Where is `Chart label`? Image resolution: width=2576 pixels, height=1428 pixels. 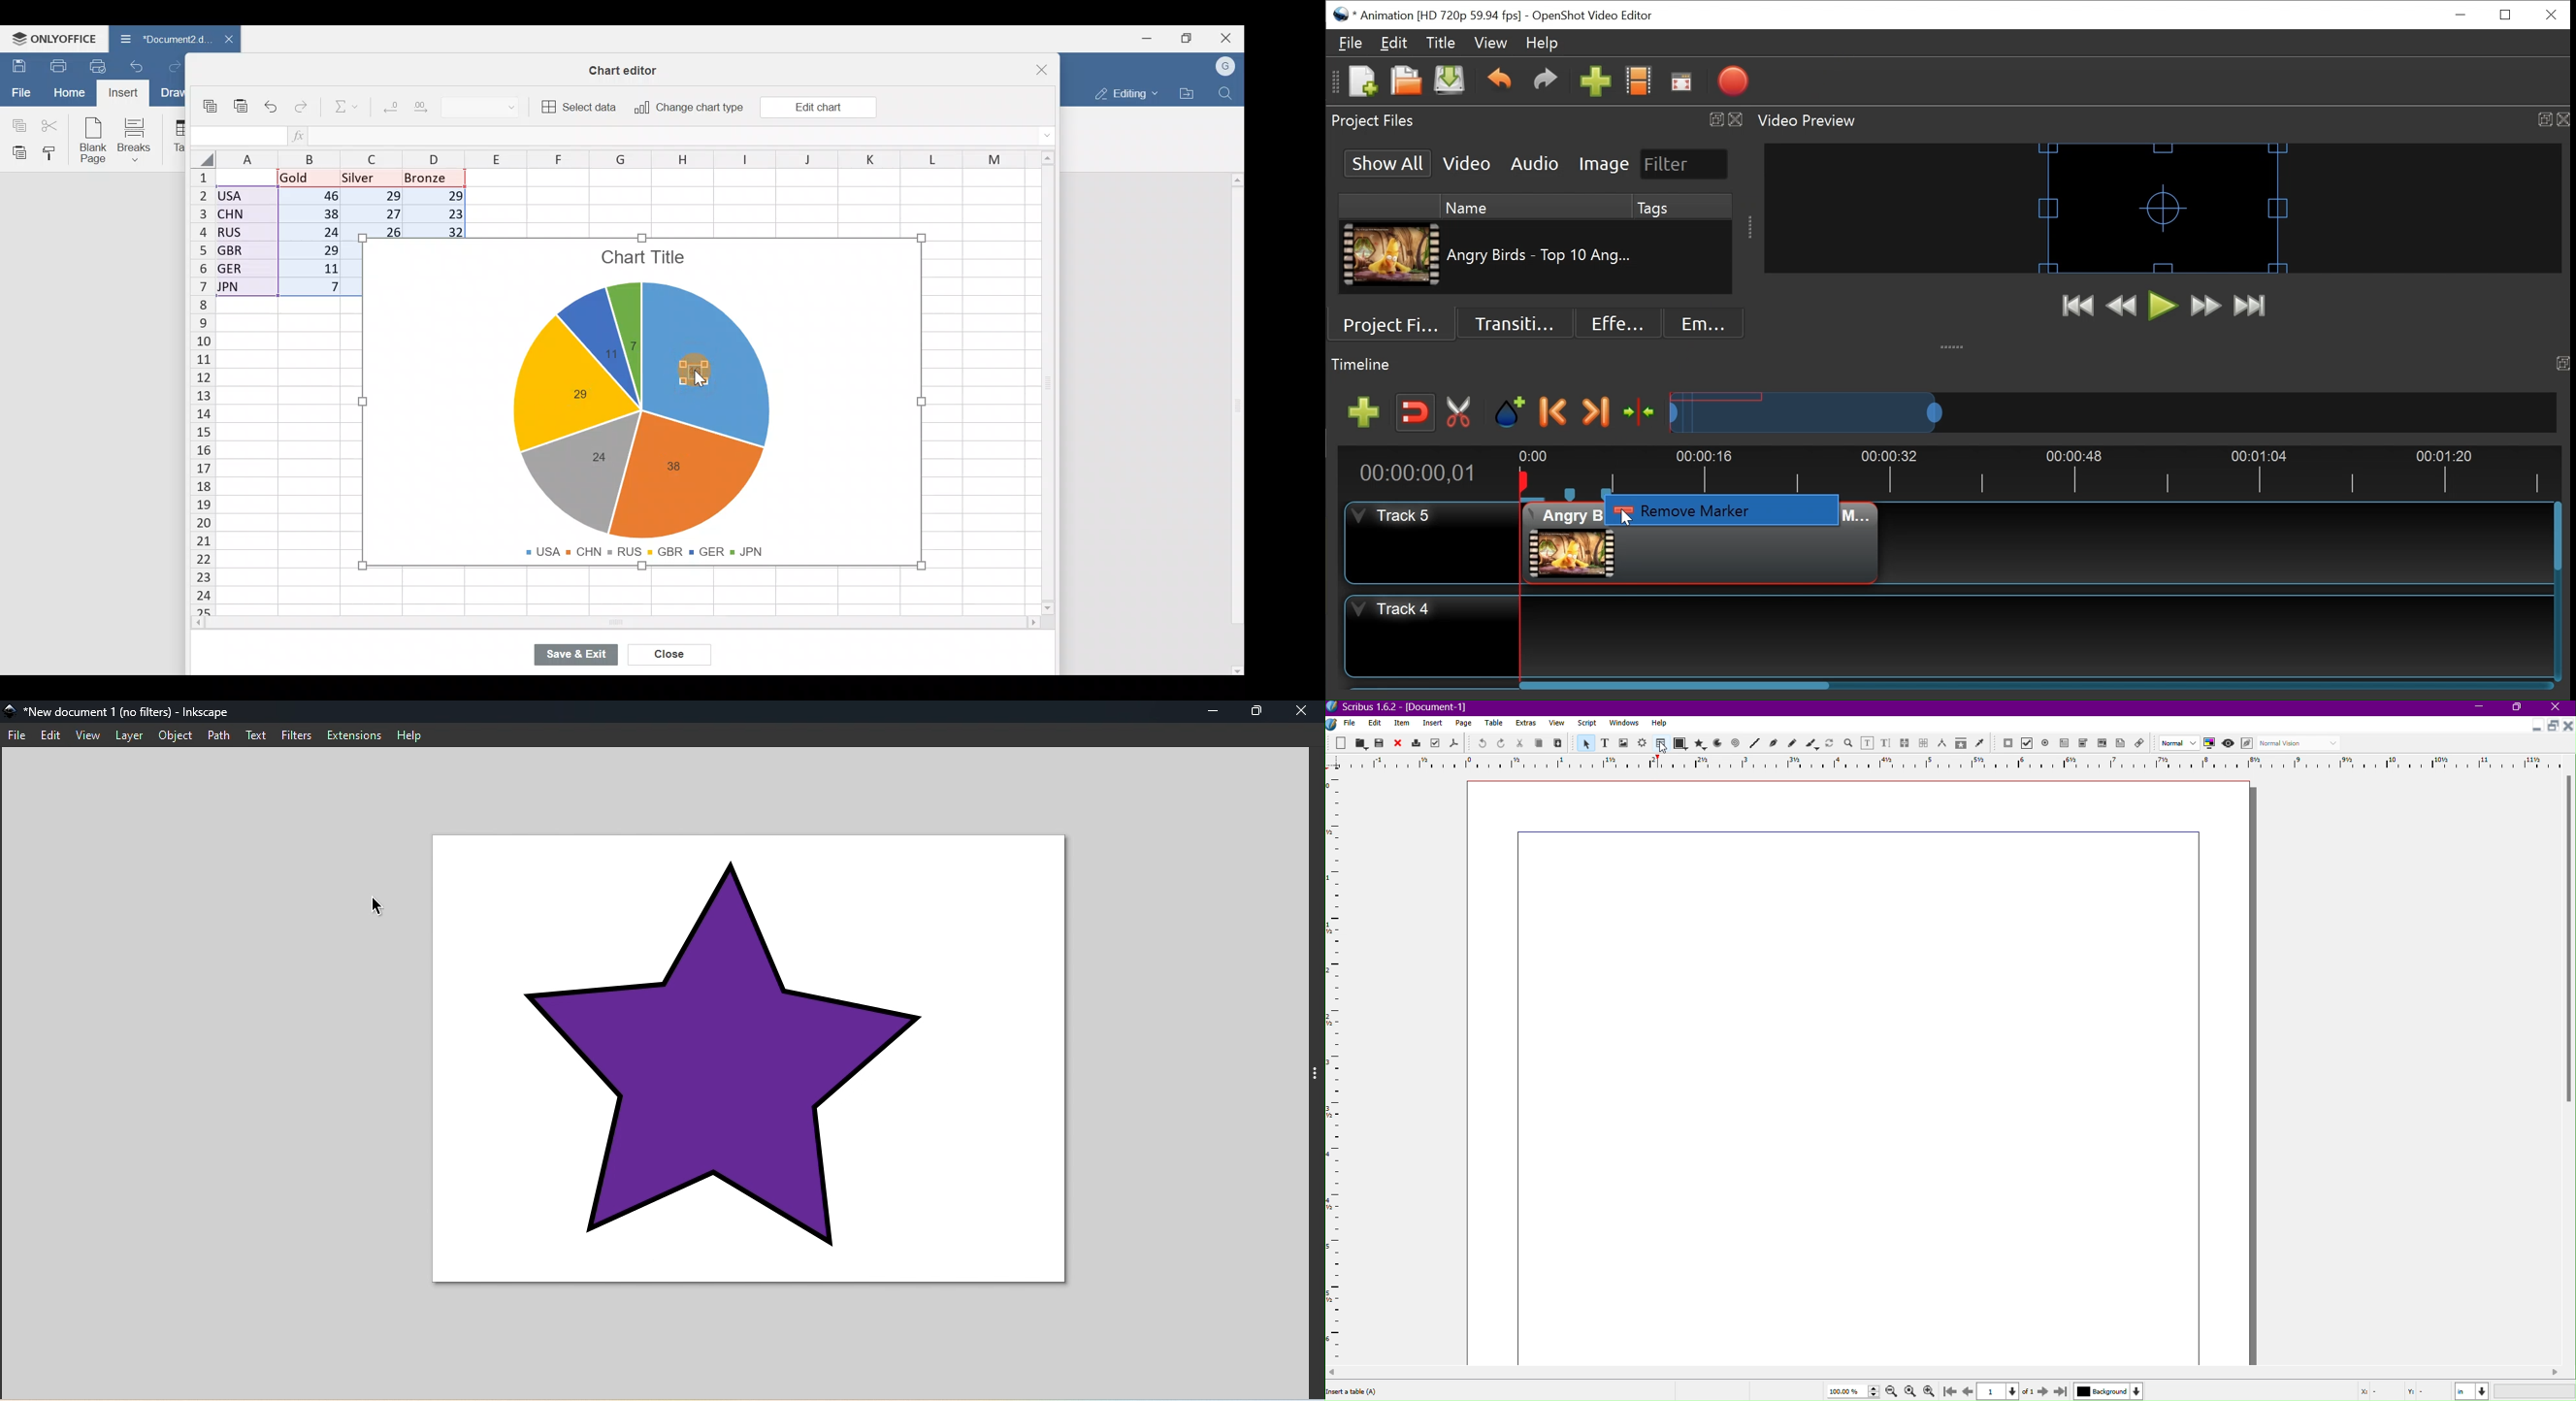
Chart label is located at coordinates (606, 358).